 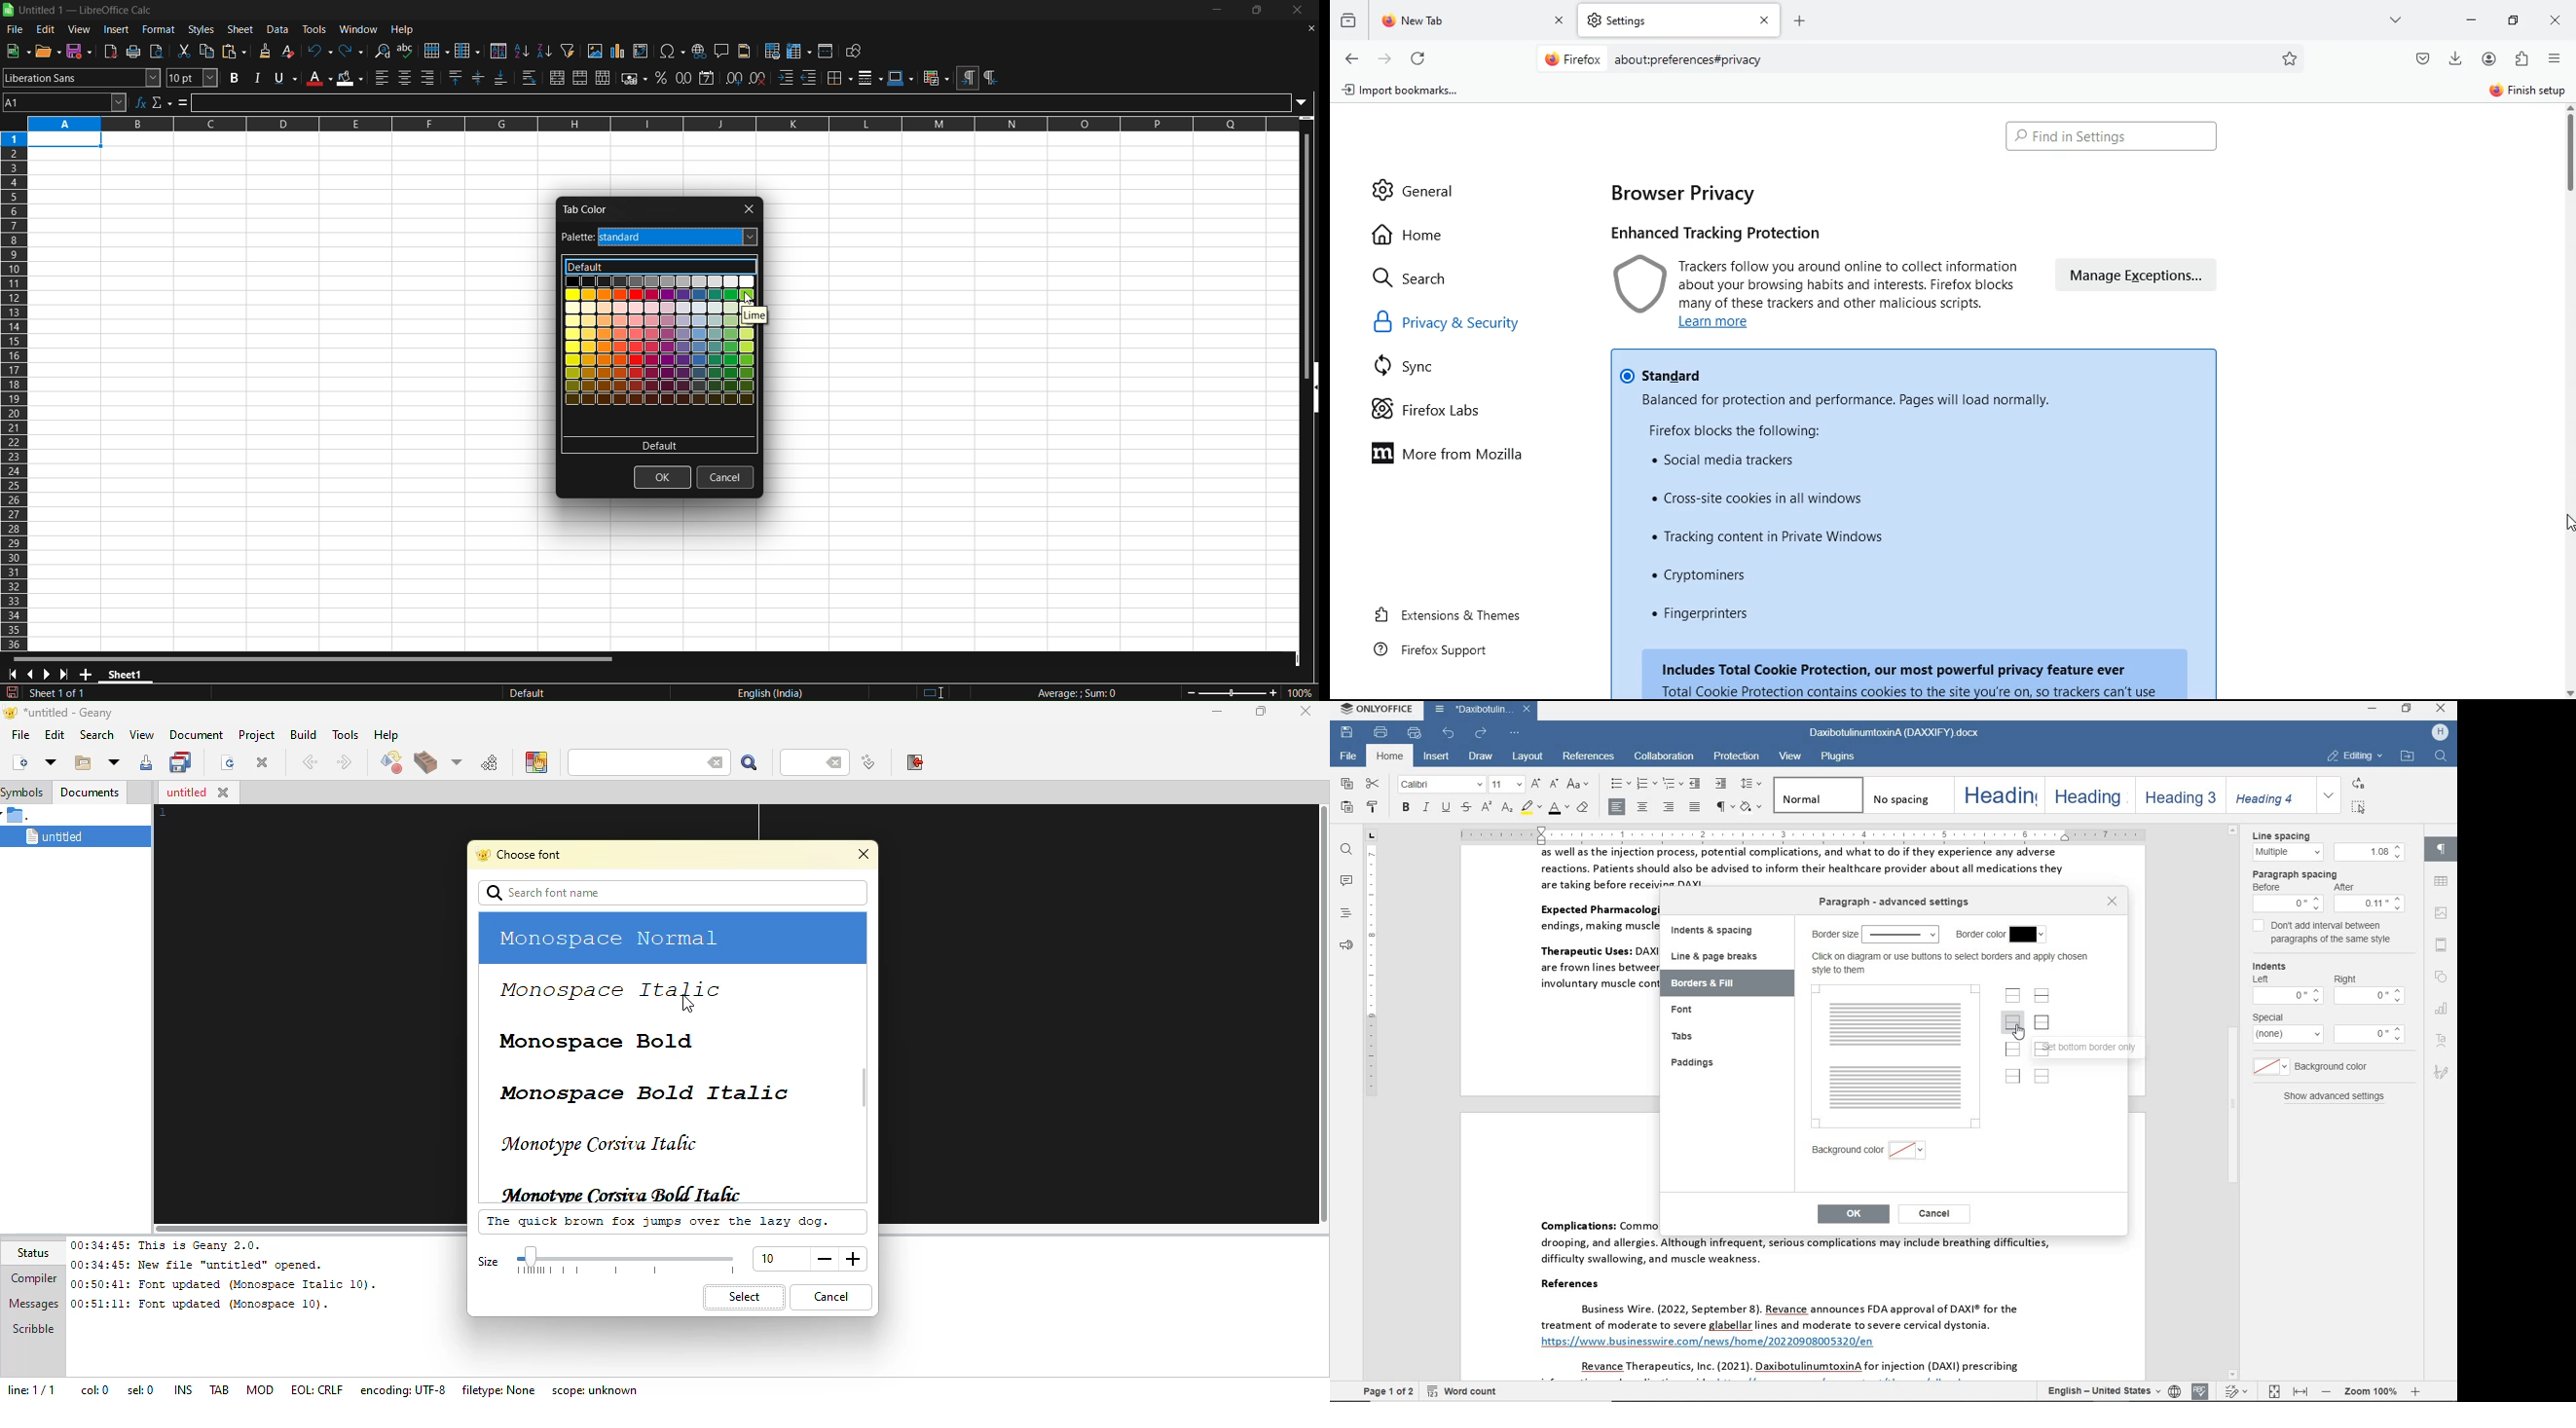 What do you see at coordinates (746, 51) in the screenshot?
I see `headers and footers` at bounding box center [746, 51].